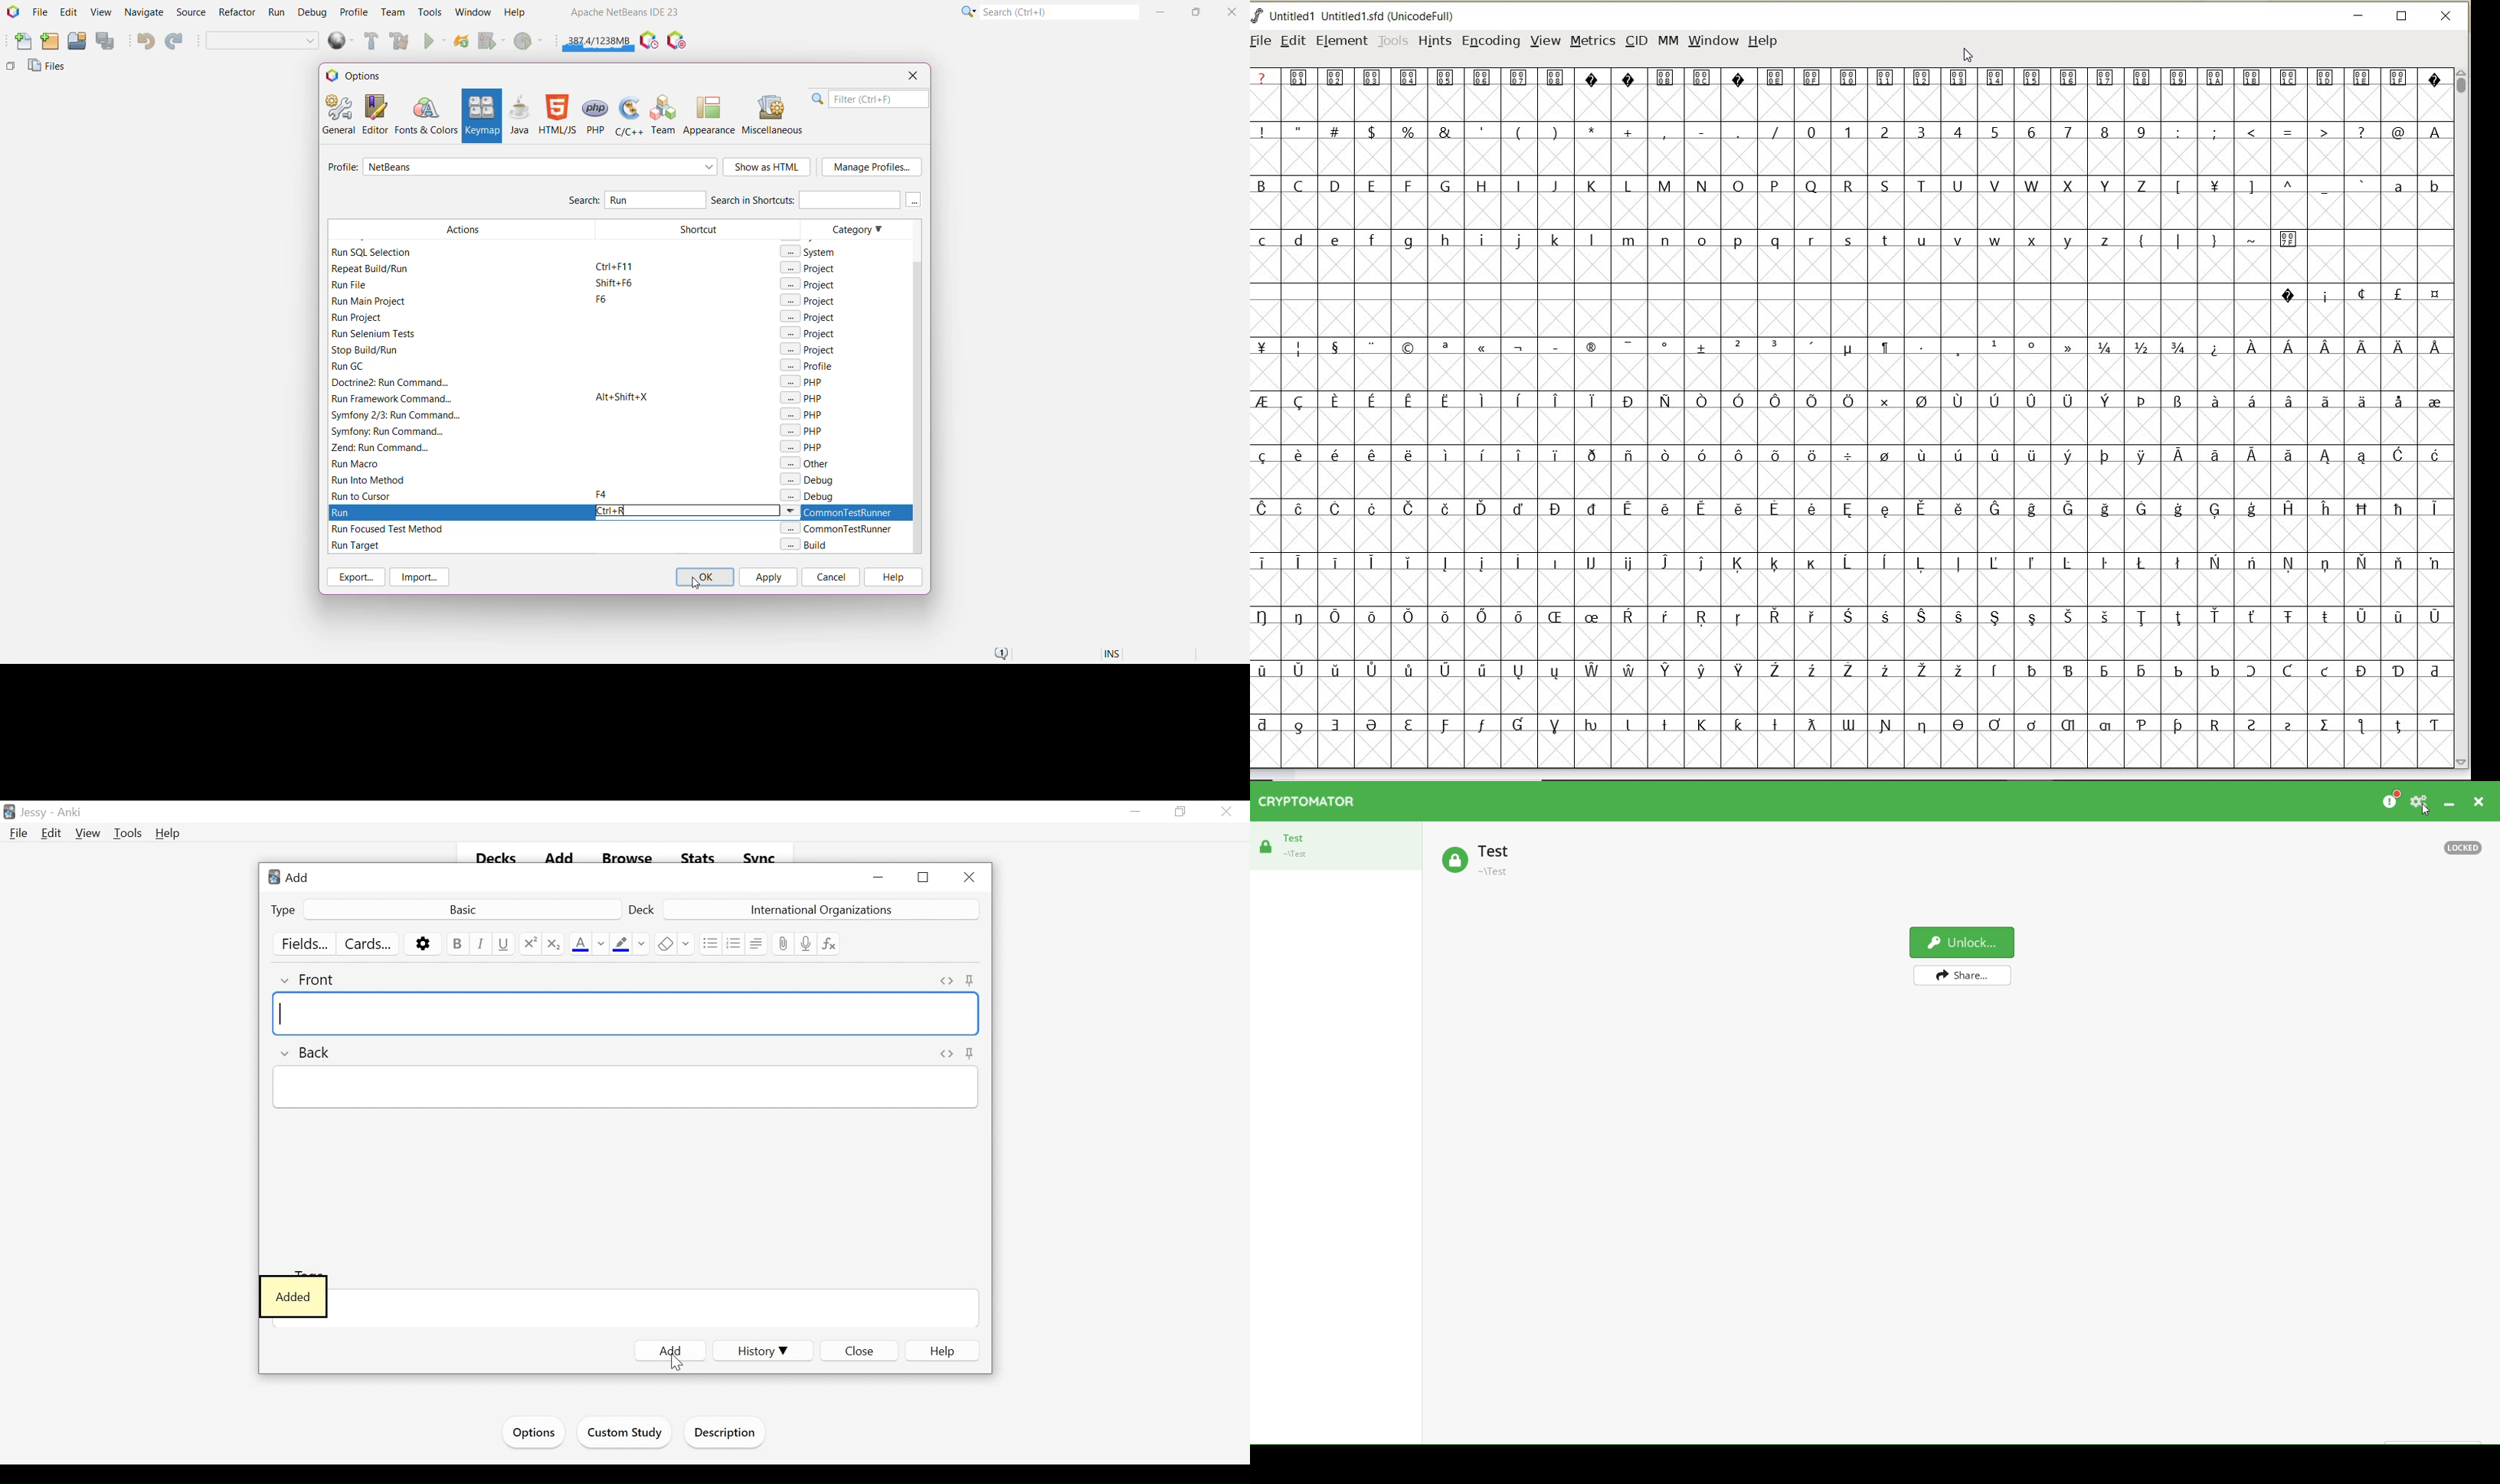 This screenshot has width=2520, height=1484. Describe the element at coordinates (128, 833) in the screenshot. I see `Tools` at that location.